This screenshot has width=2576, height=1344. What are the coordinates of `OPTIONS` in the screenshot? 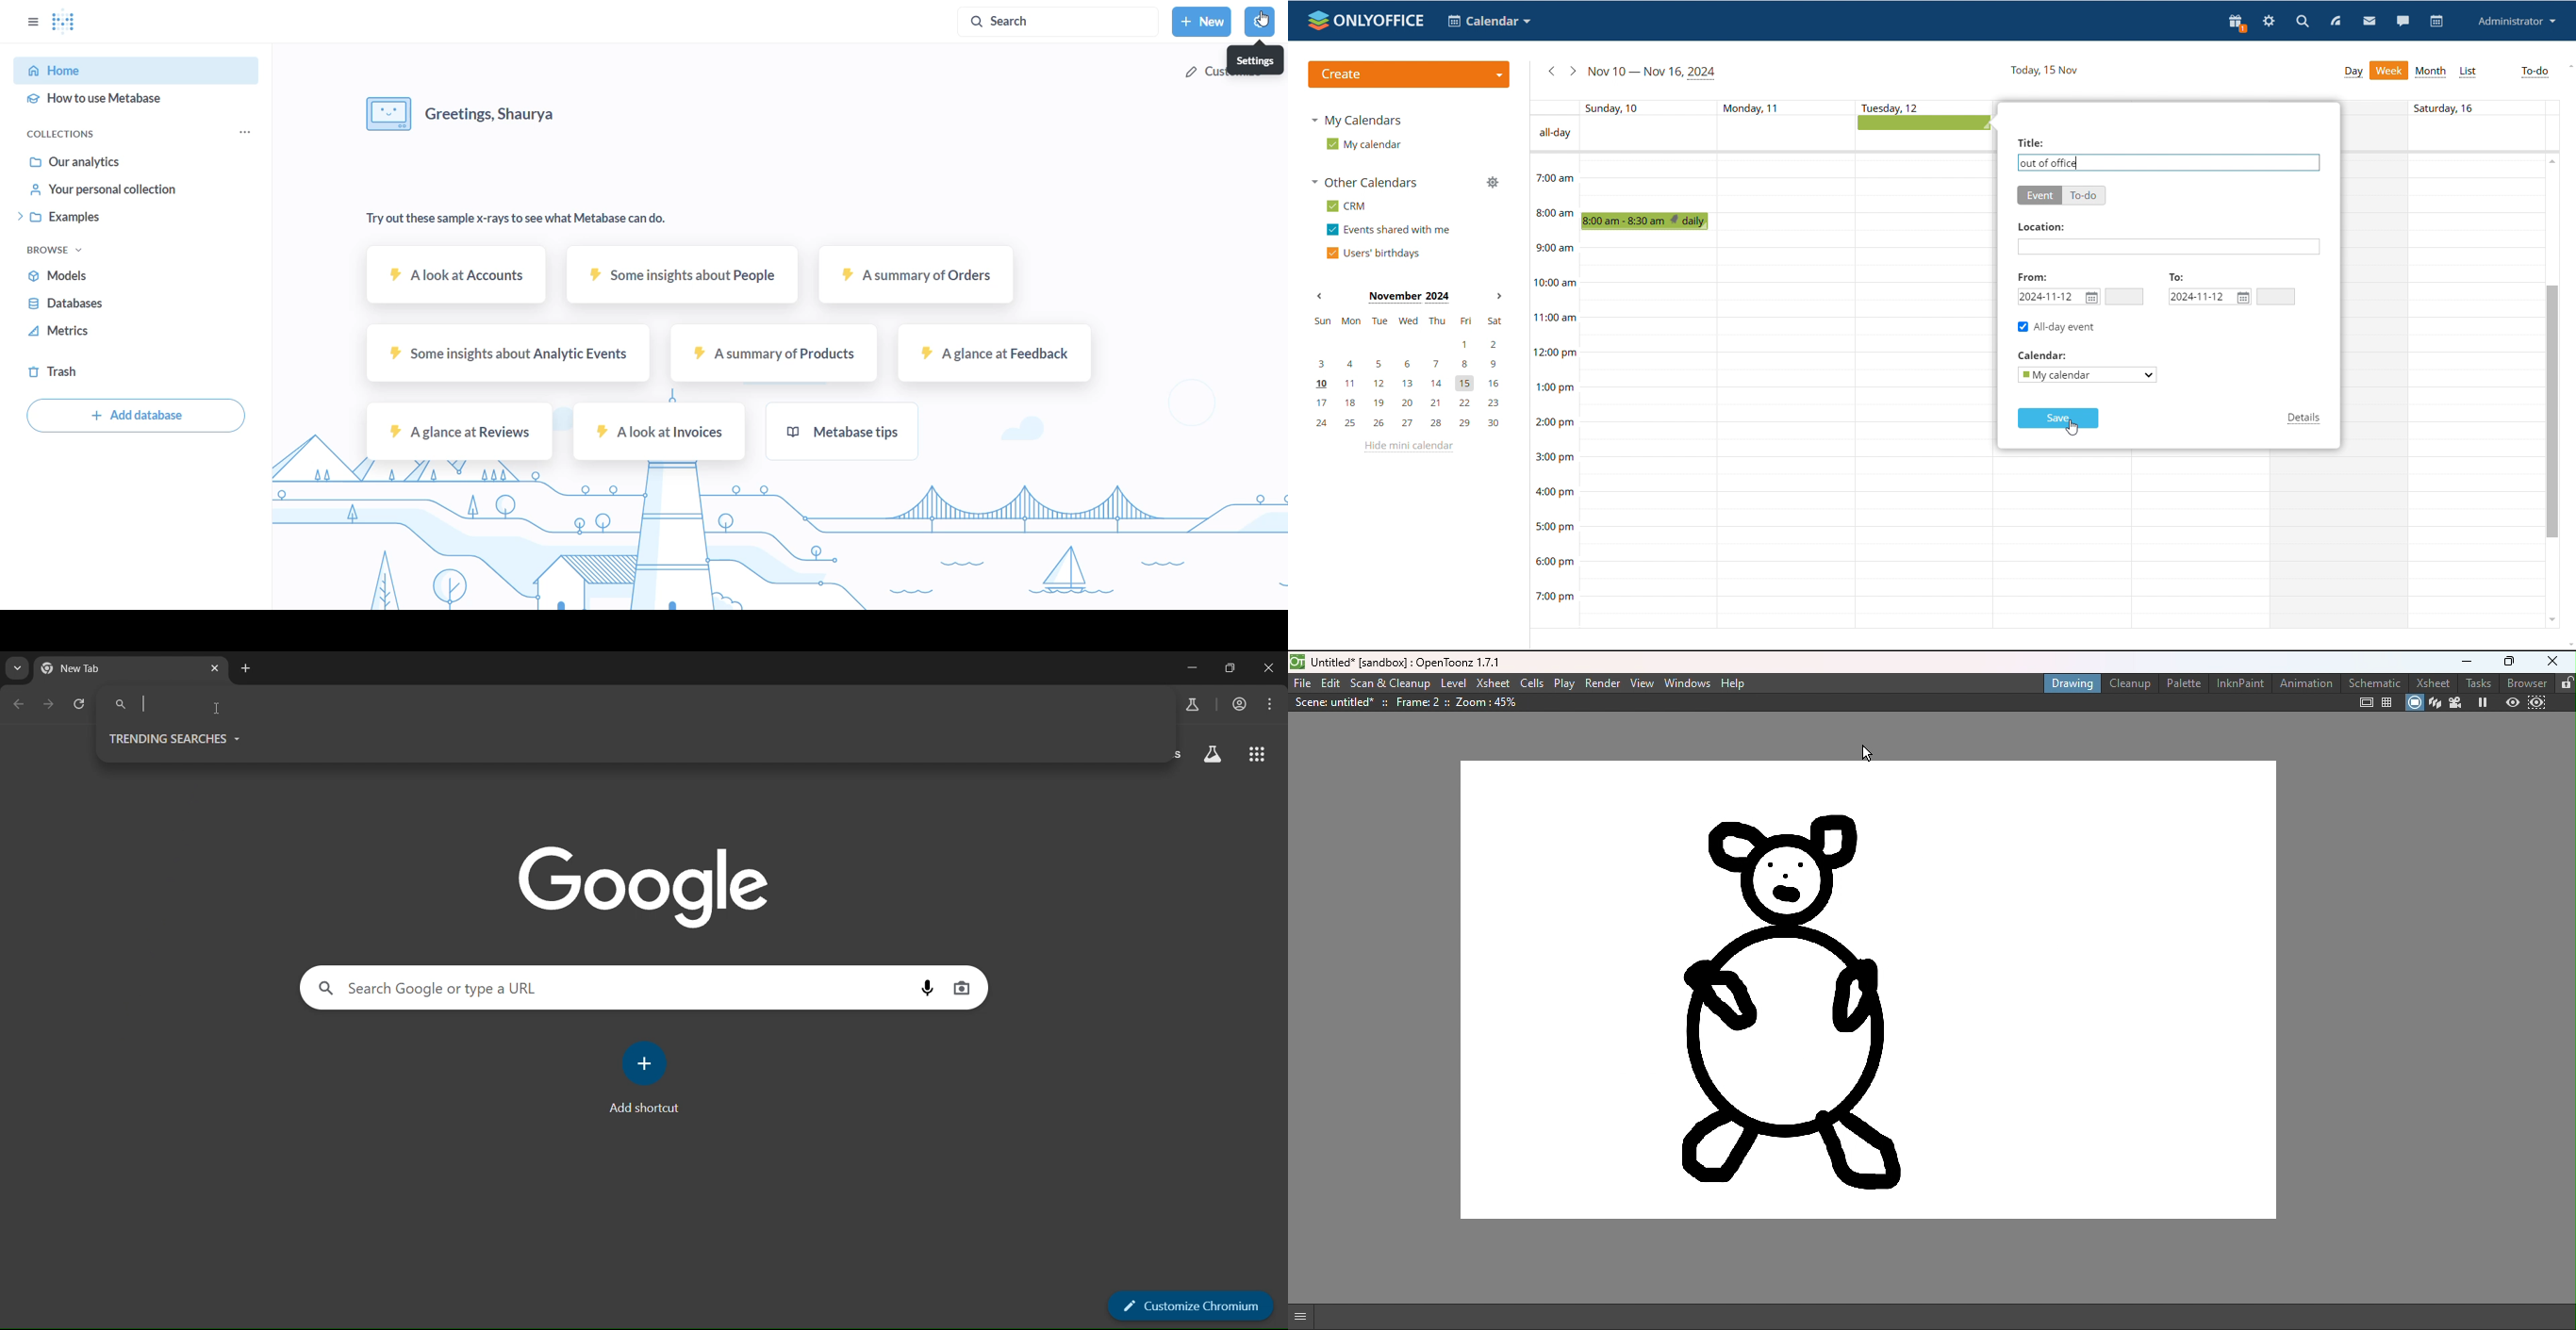 It's located at (27, 21).